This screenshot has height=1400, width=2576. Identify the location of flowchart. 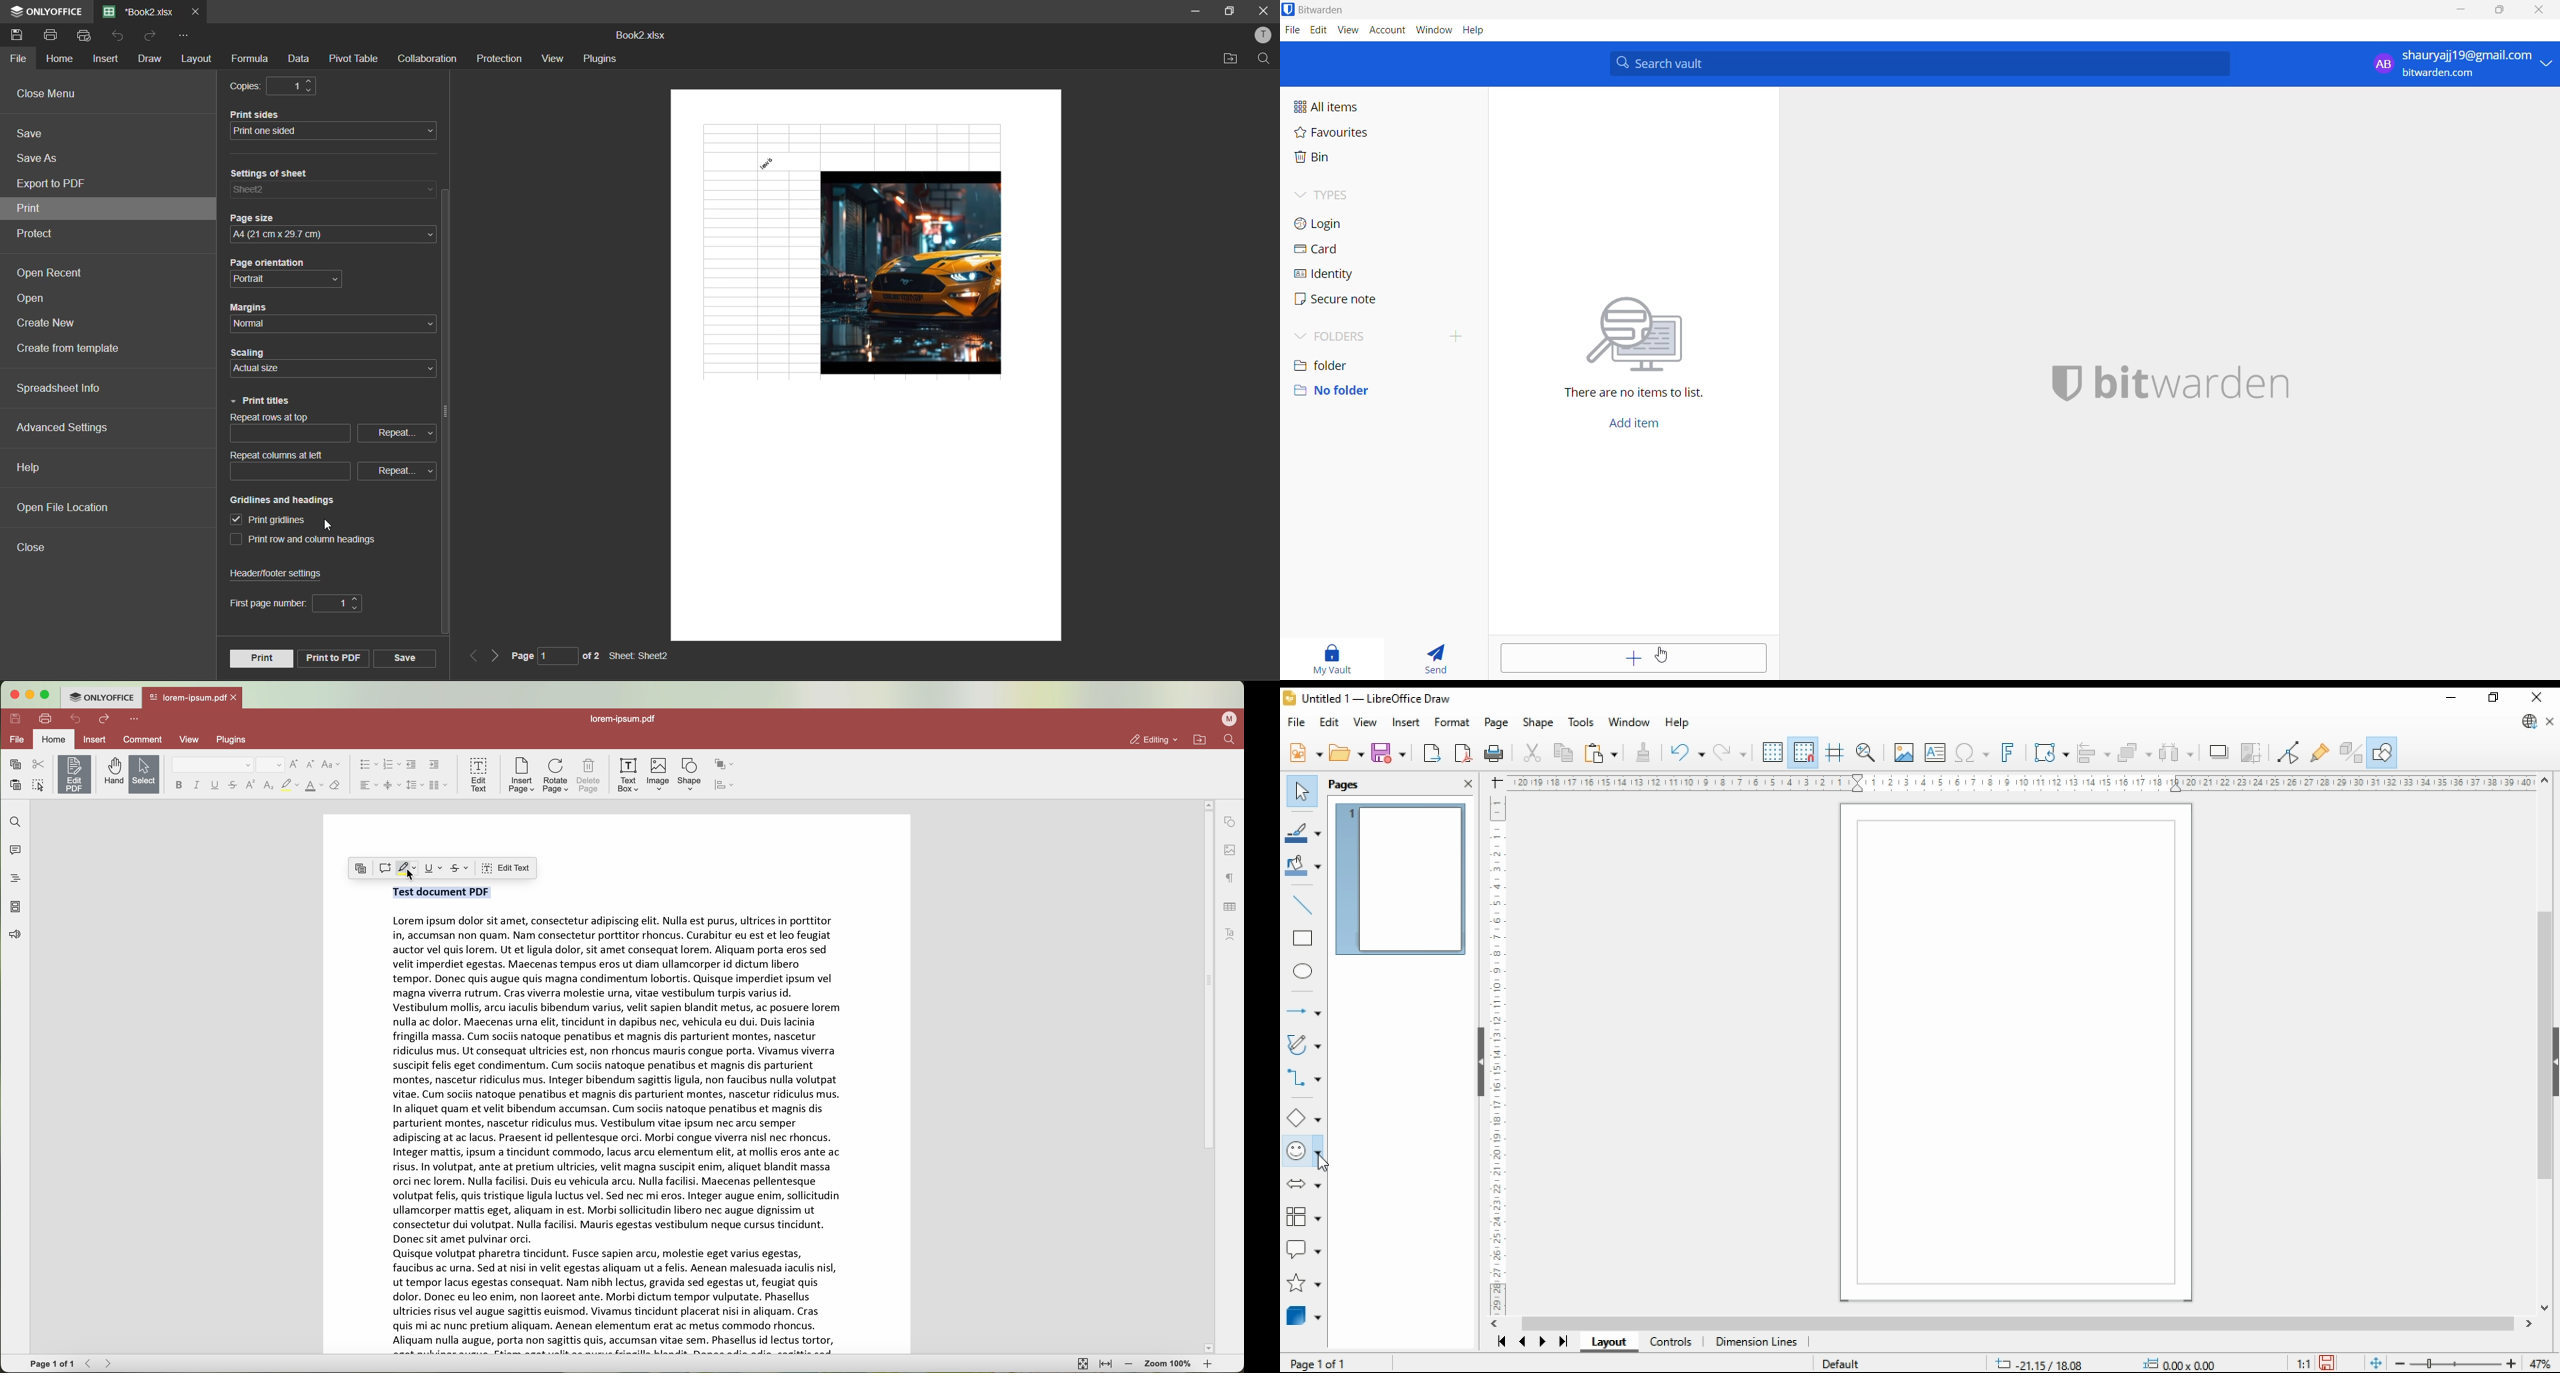
(1300, 1215).